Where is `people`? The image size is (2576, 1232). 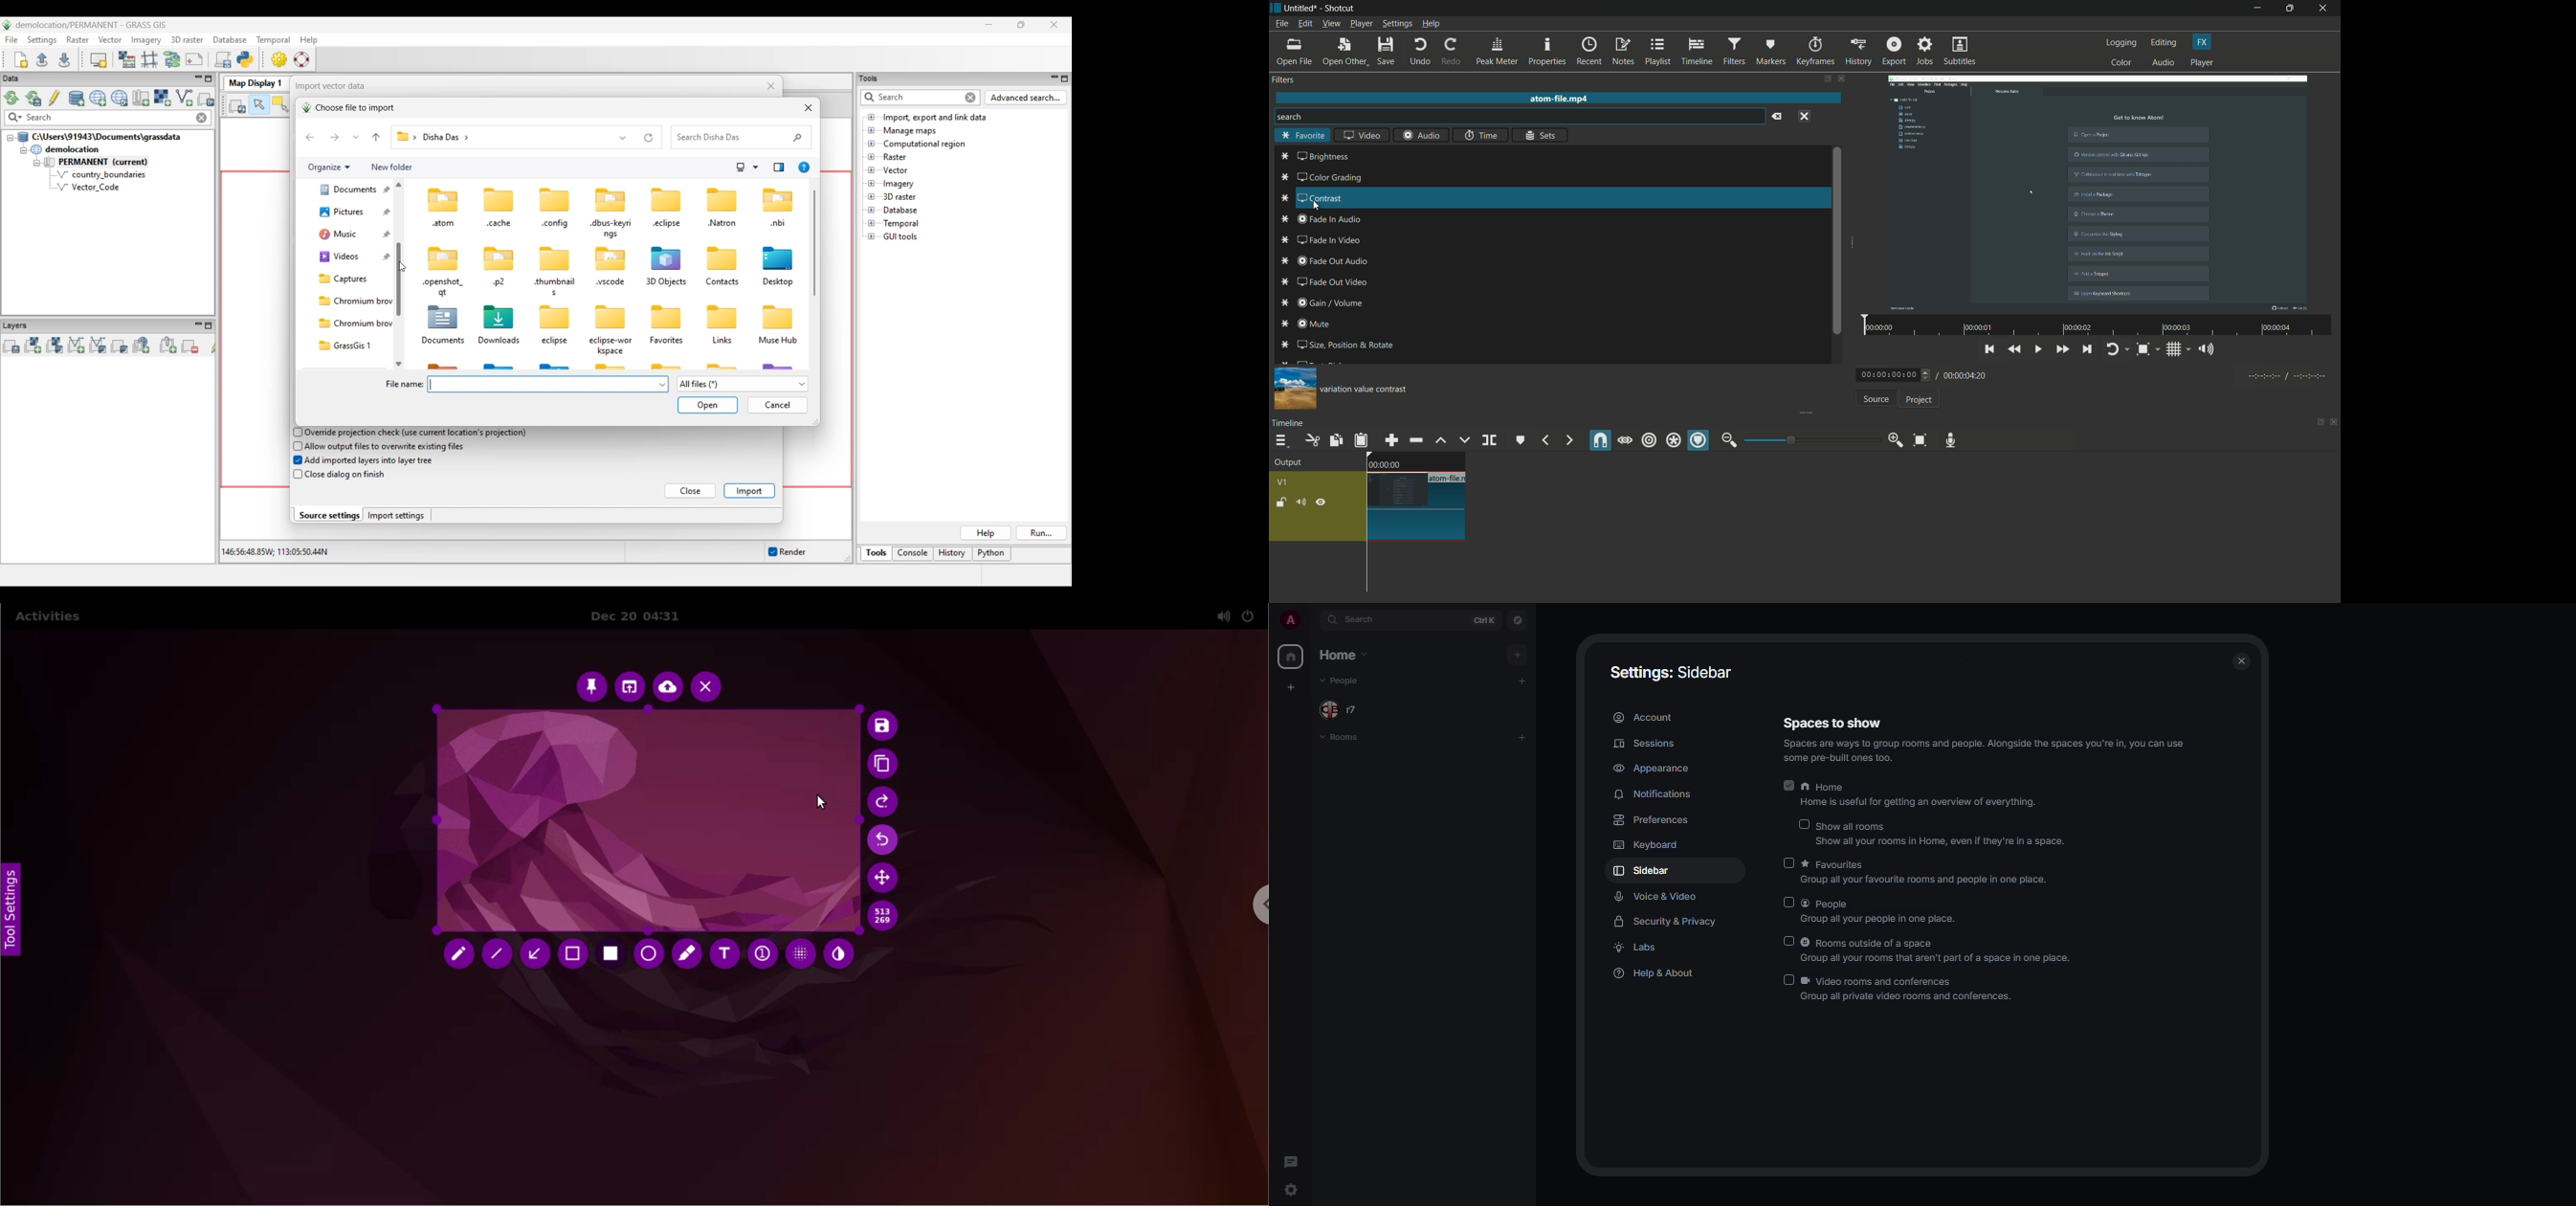
people is located at coordinates (1344, 709).